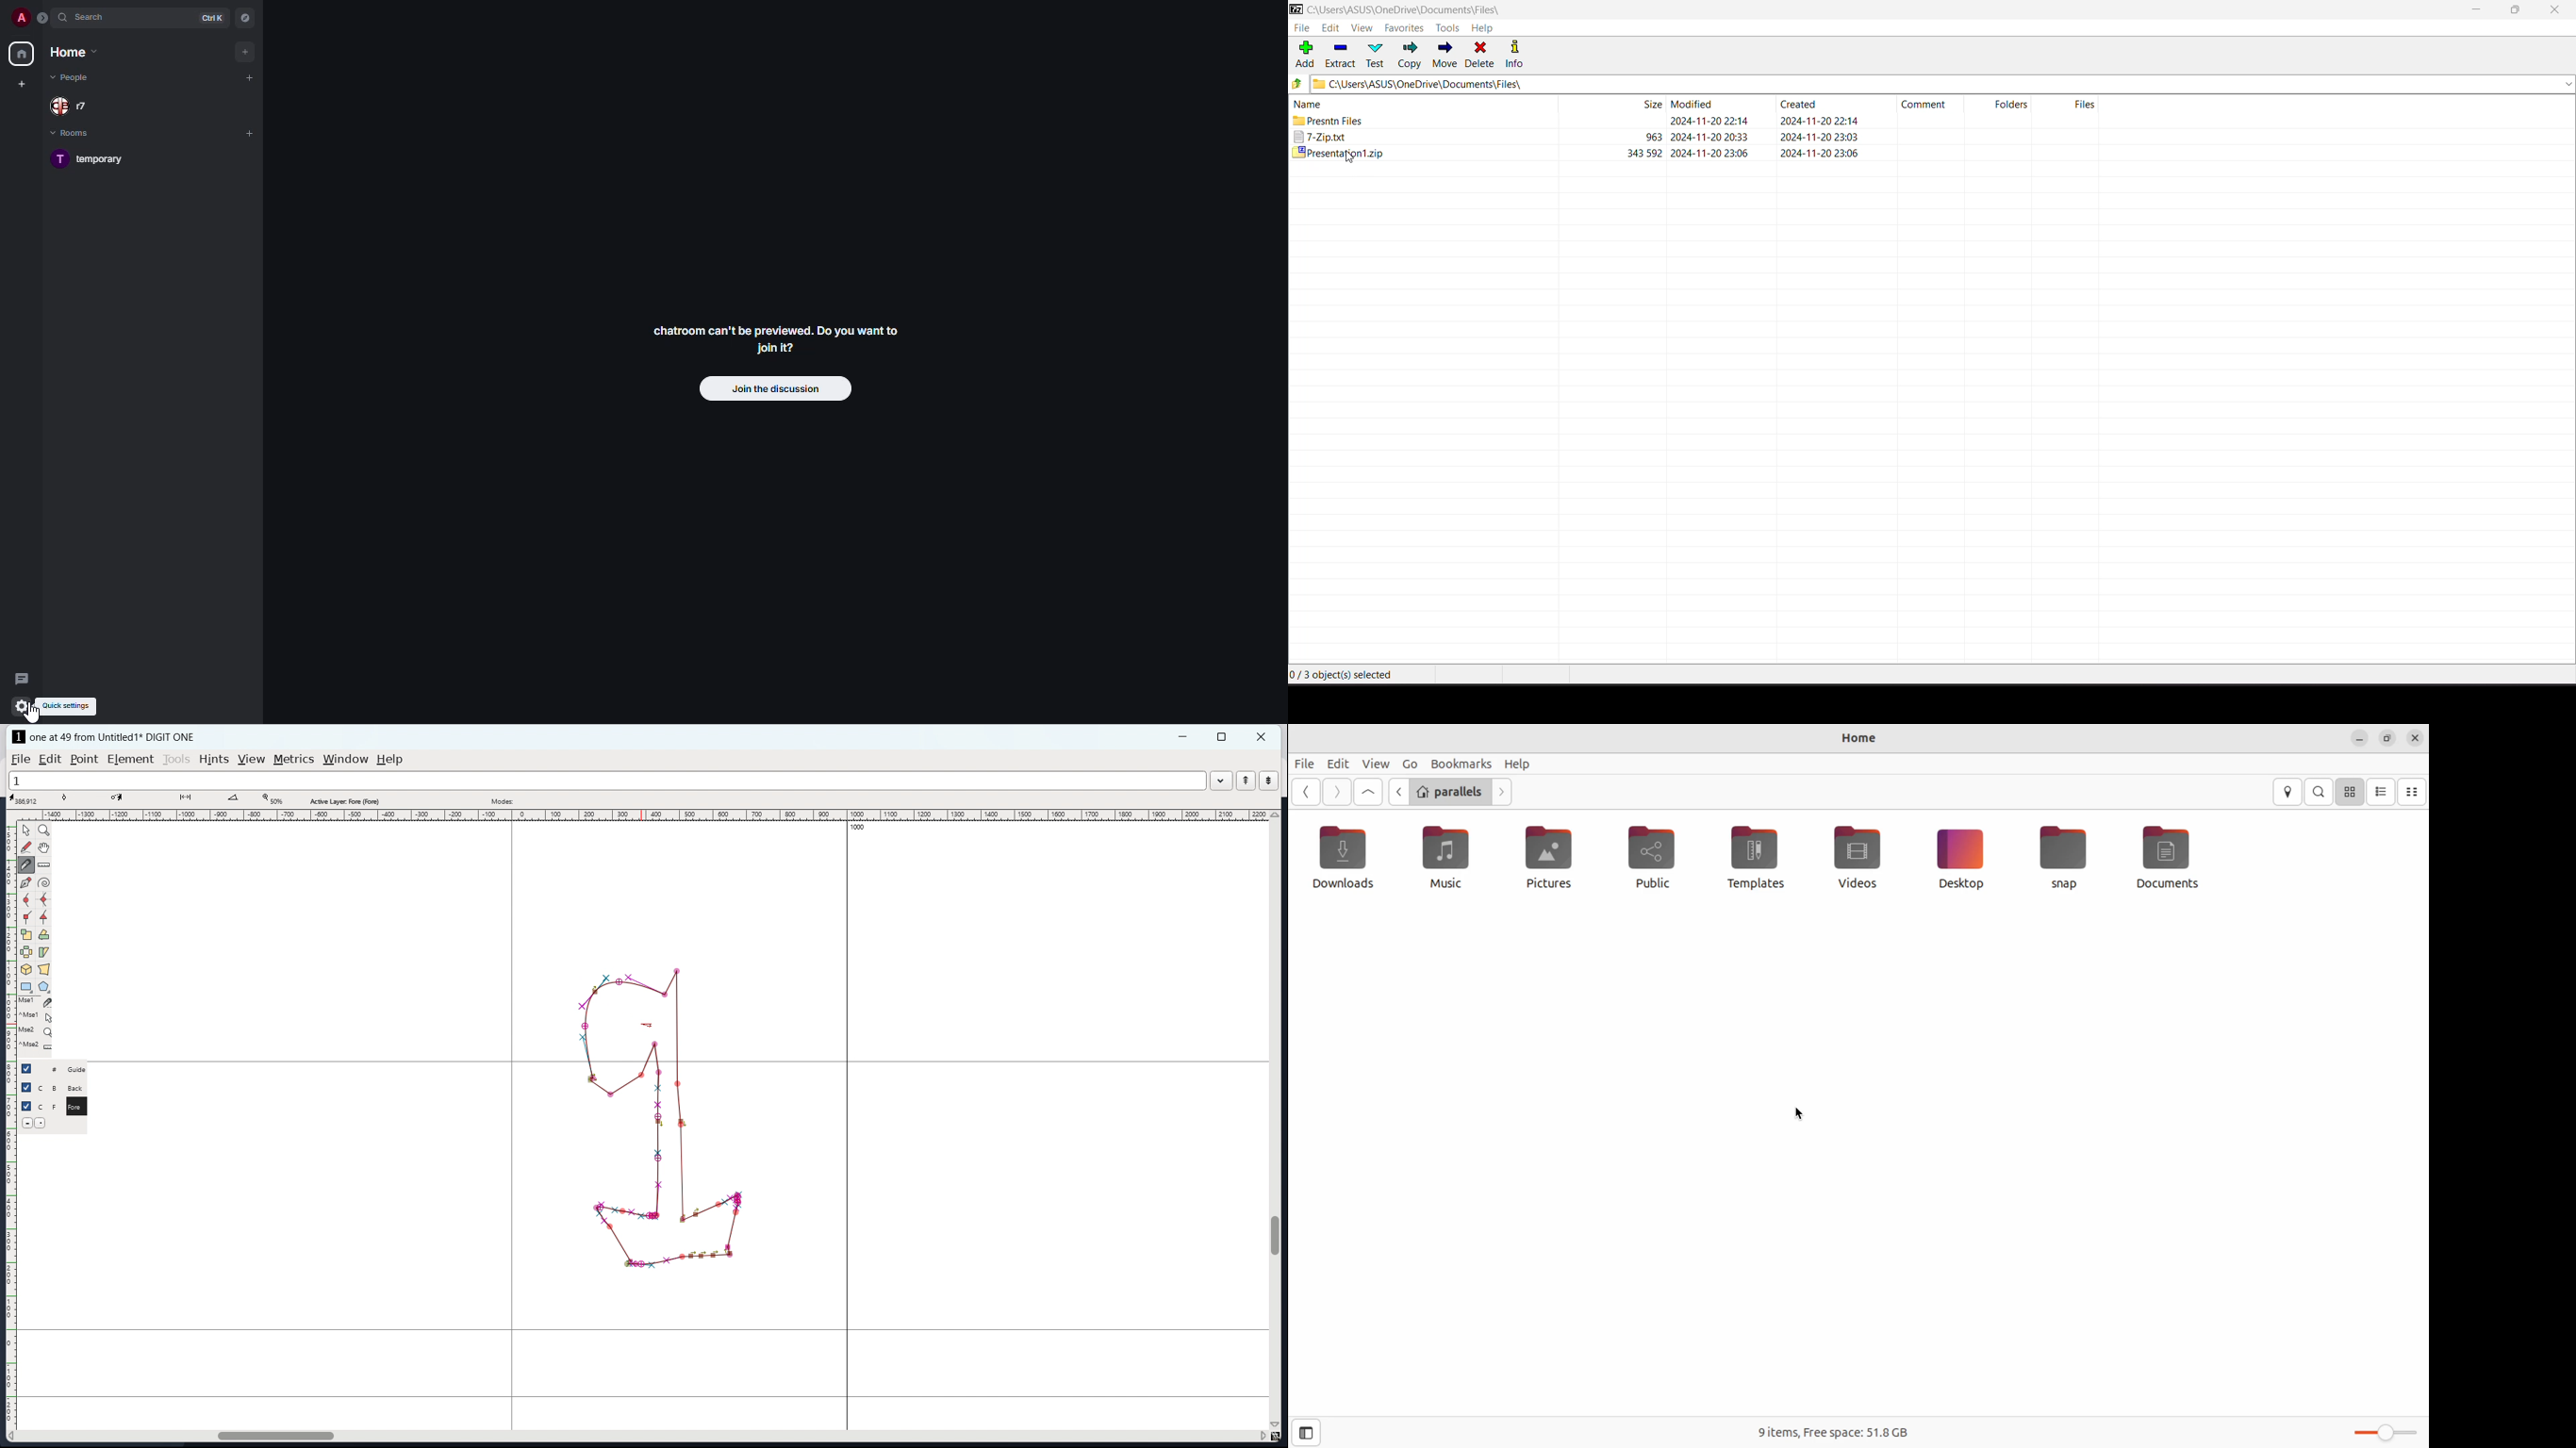 The width and height of the screenshot is (2576, 1456). I want to click on rectangle or ellipse, so click(26, 986).